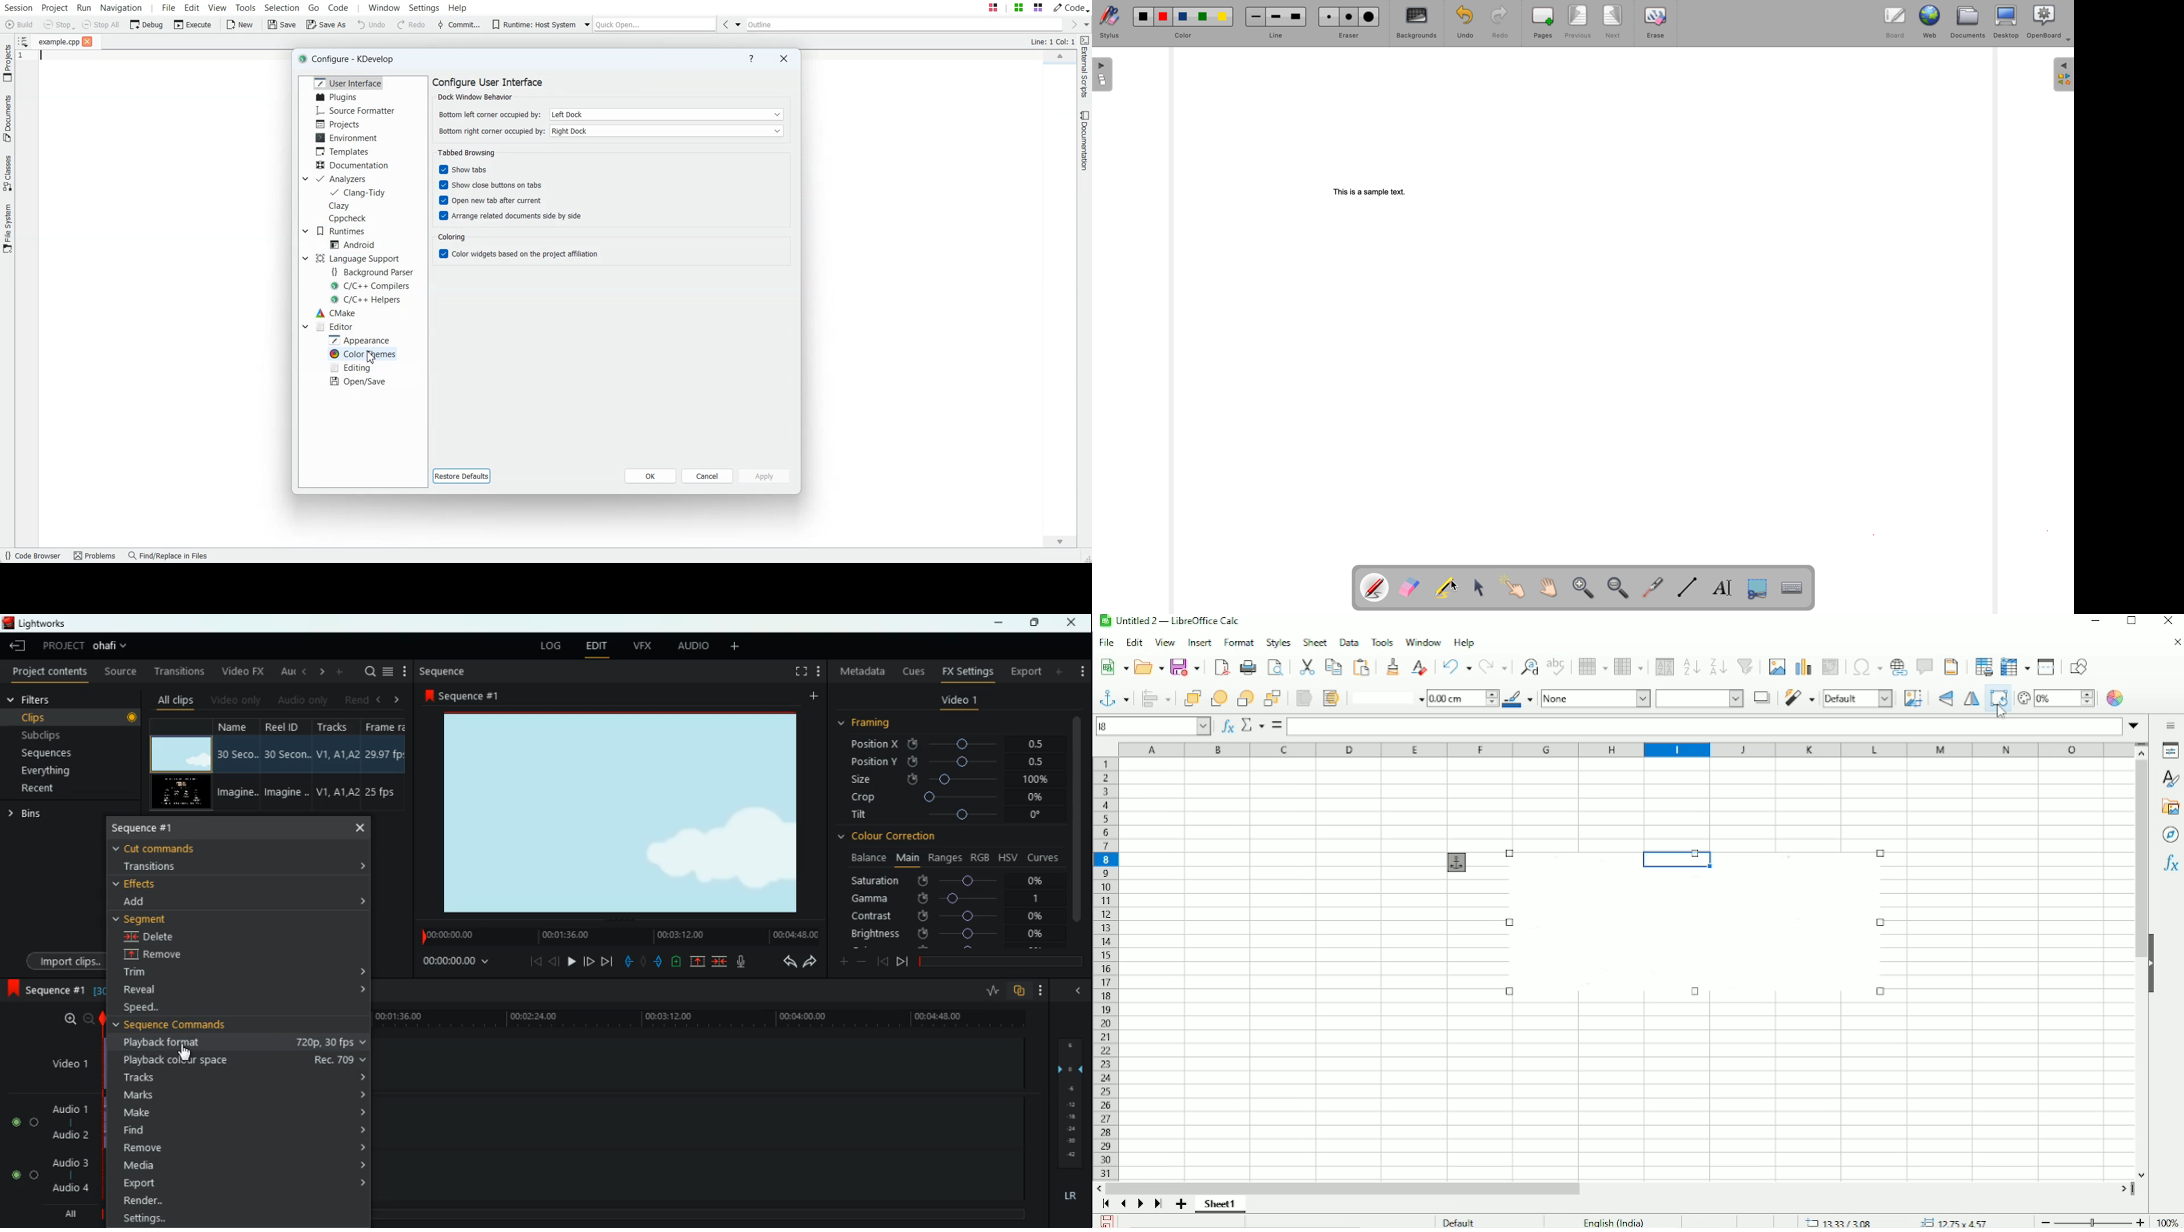  What do you see at coordinates (1383, 643) in the screenshot?
I see `Tools` at bounding box center [1383, 643].